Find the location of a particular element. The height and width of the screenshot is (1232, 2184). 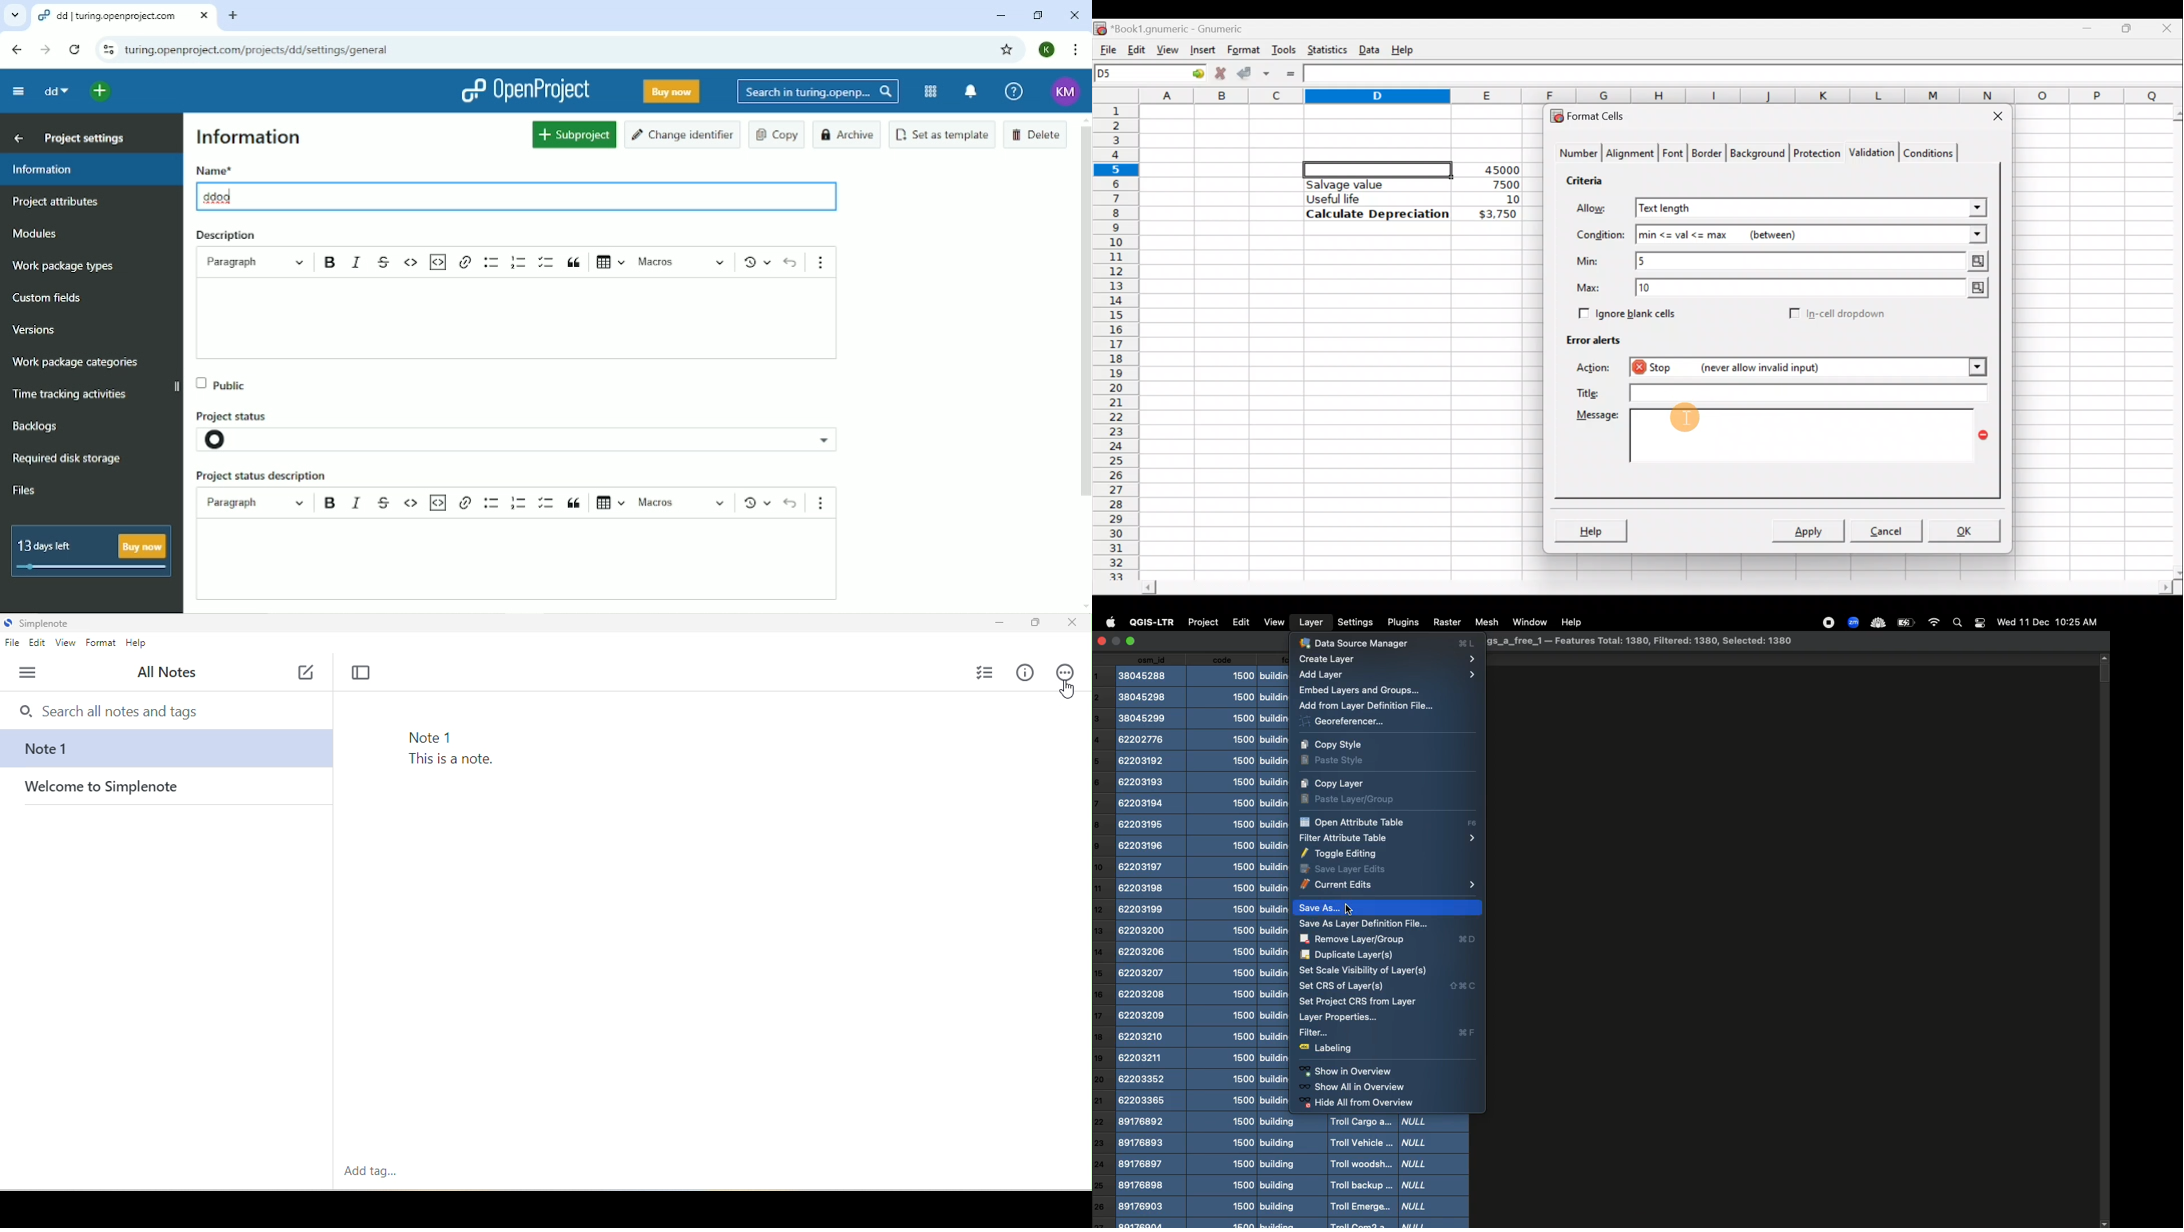

menu is located at coordinates (33, 672).